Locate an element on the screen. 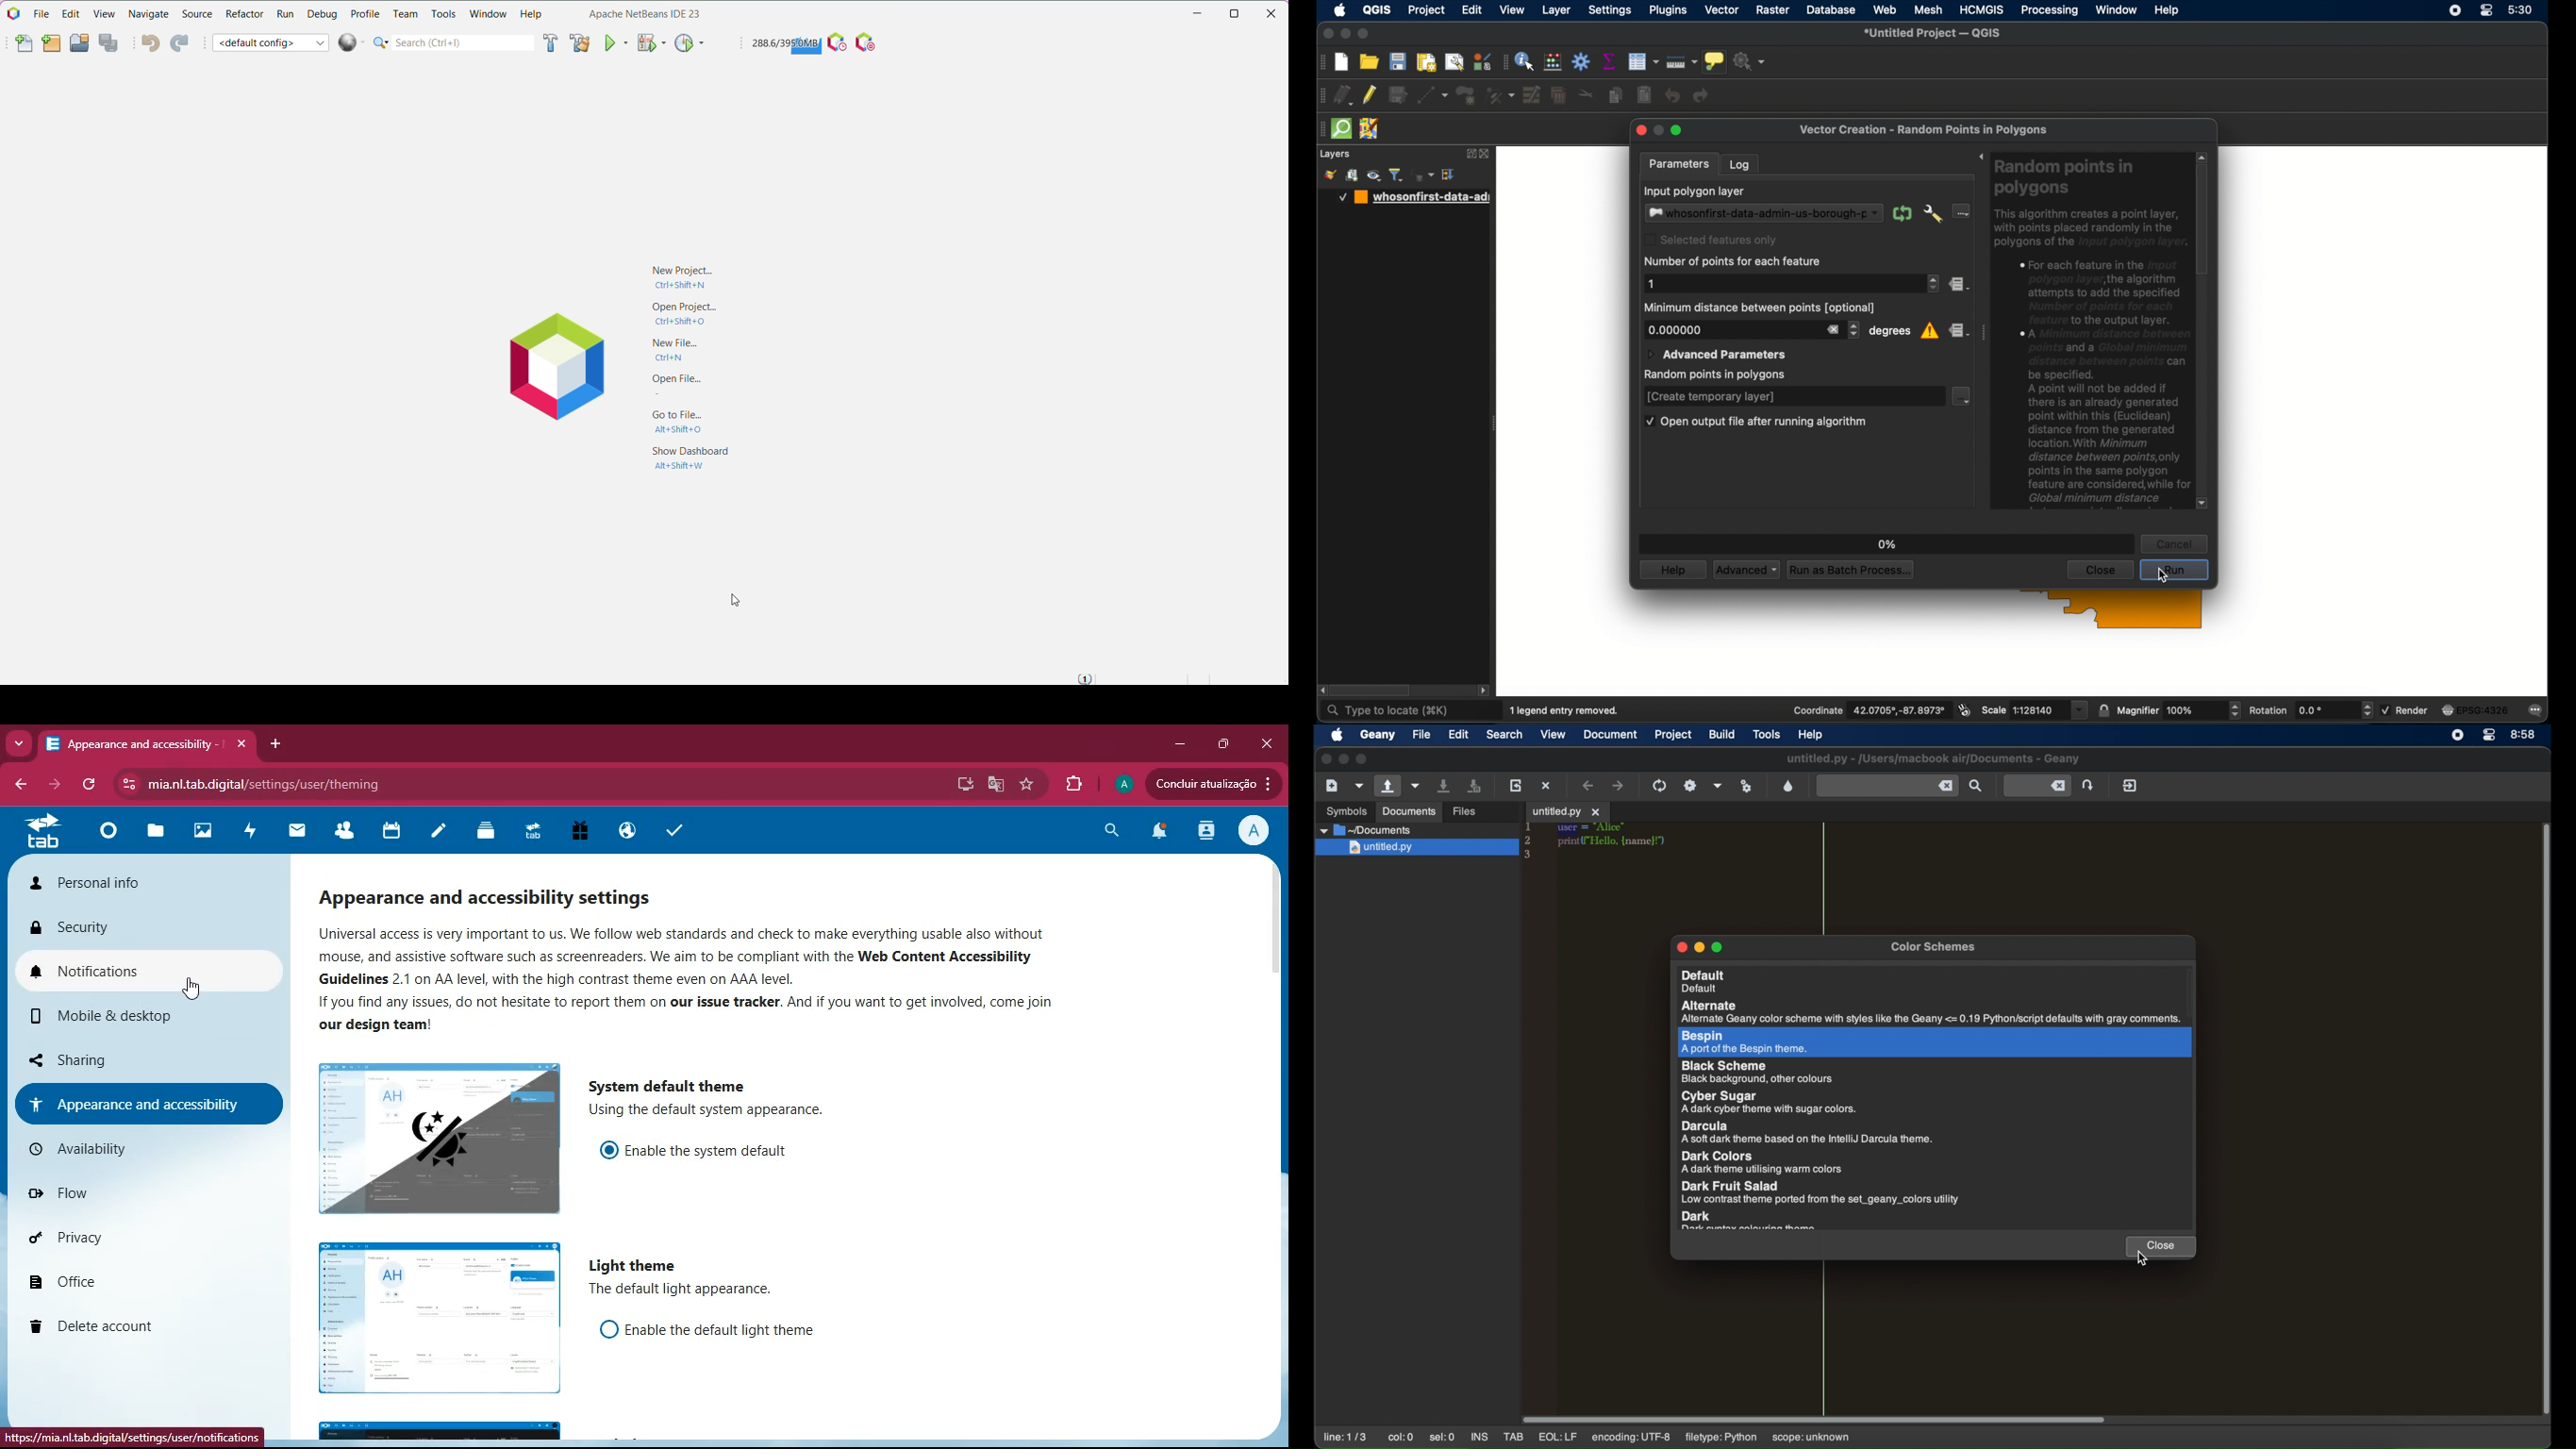  image is located at coordinates (440, 1141).